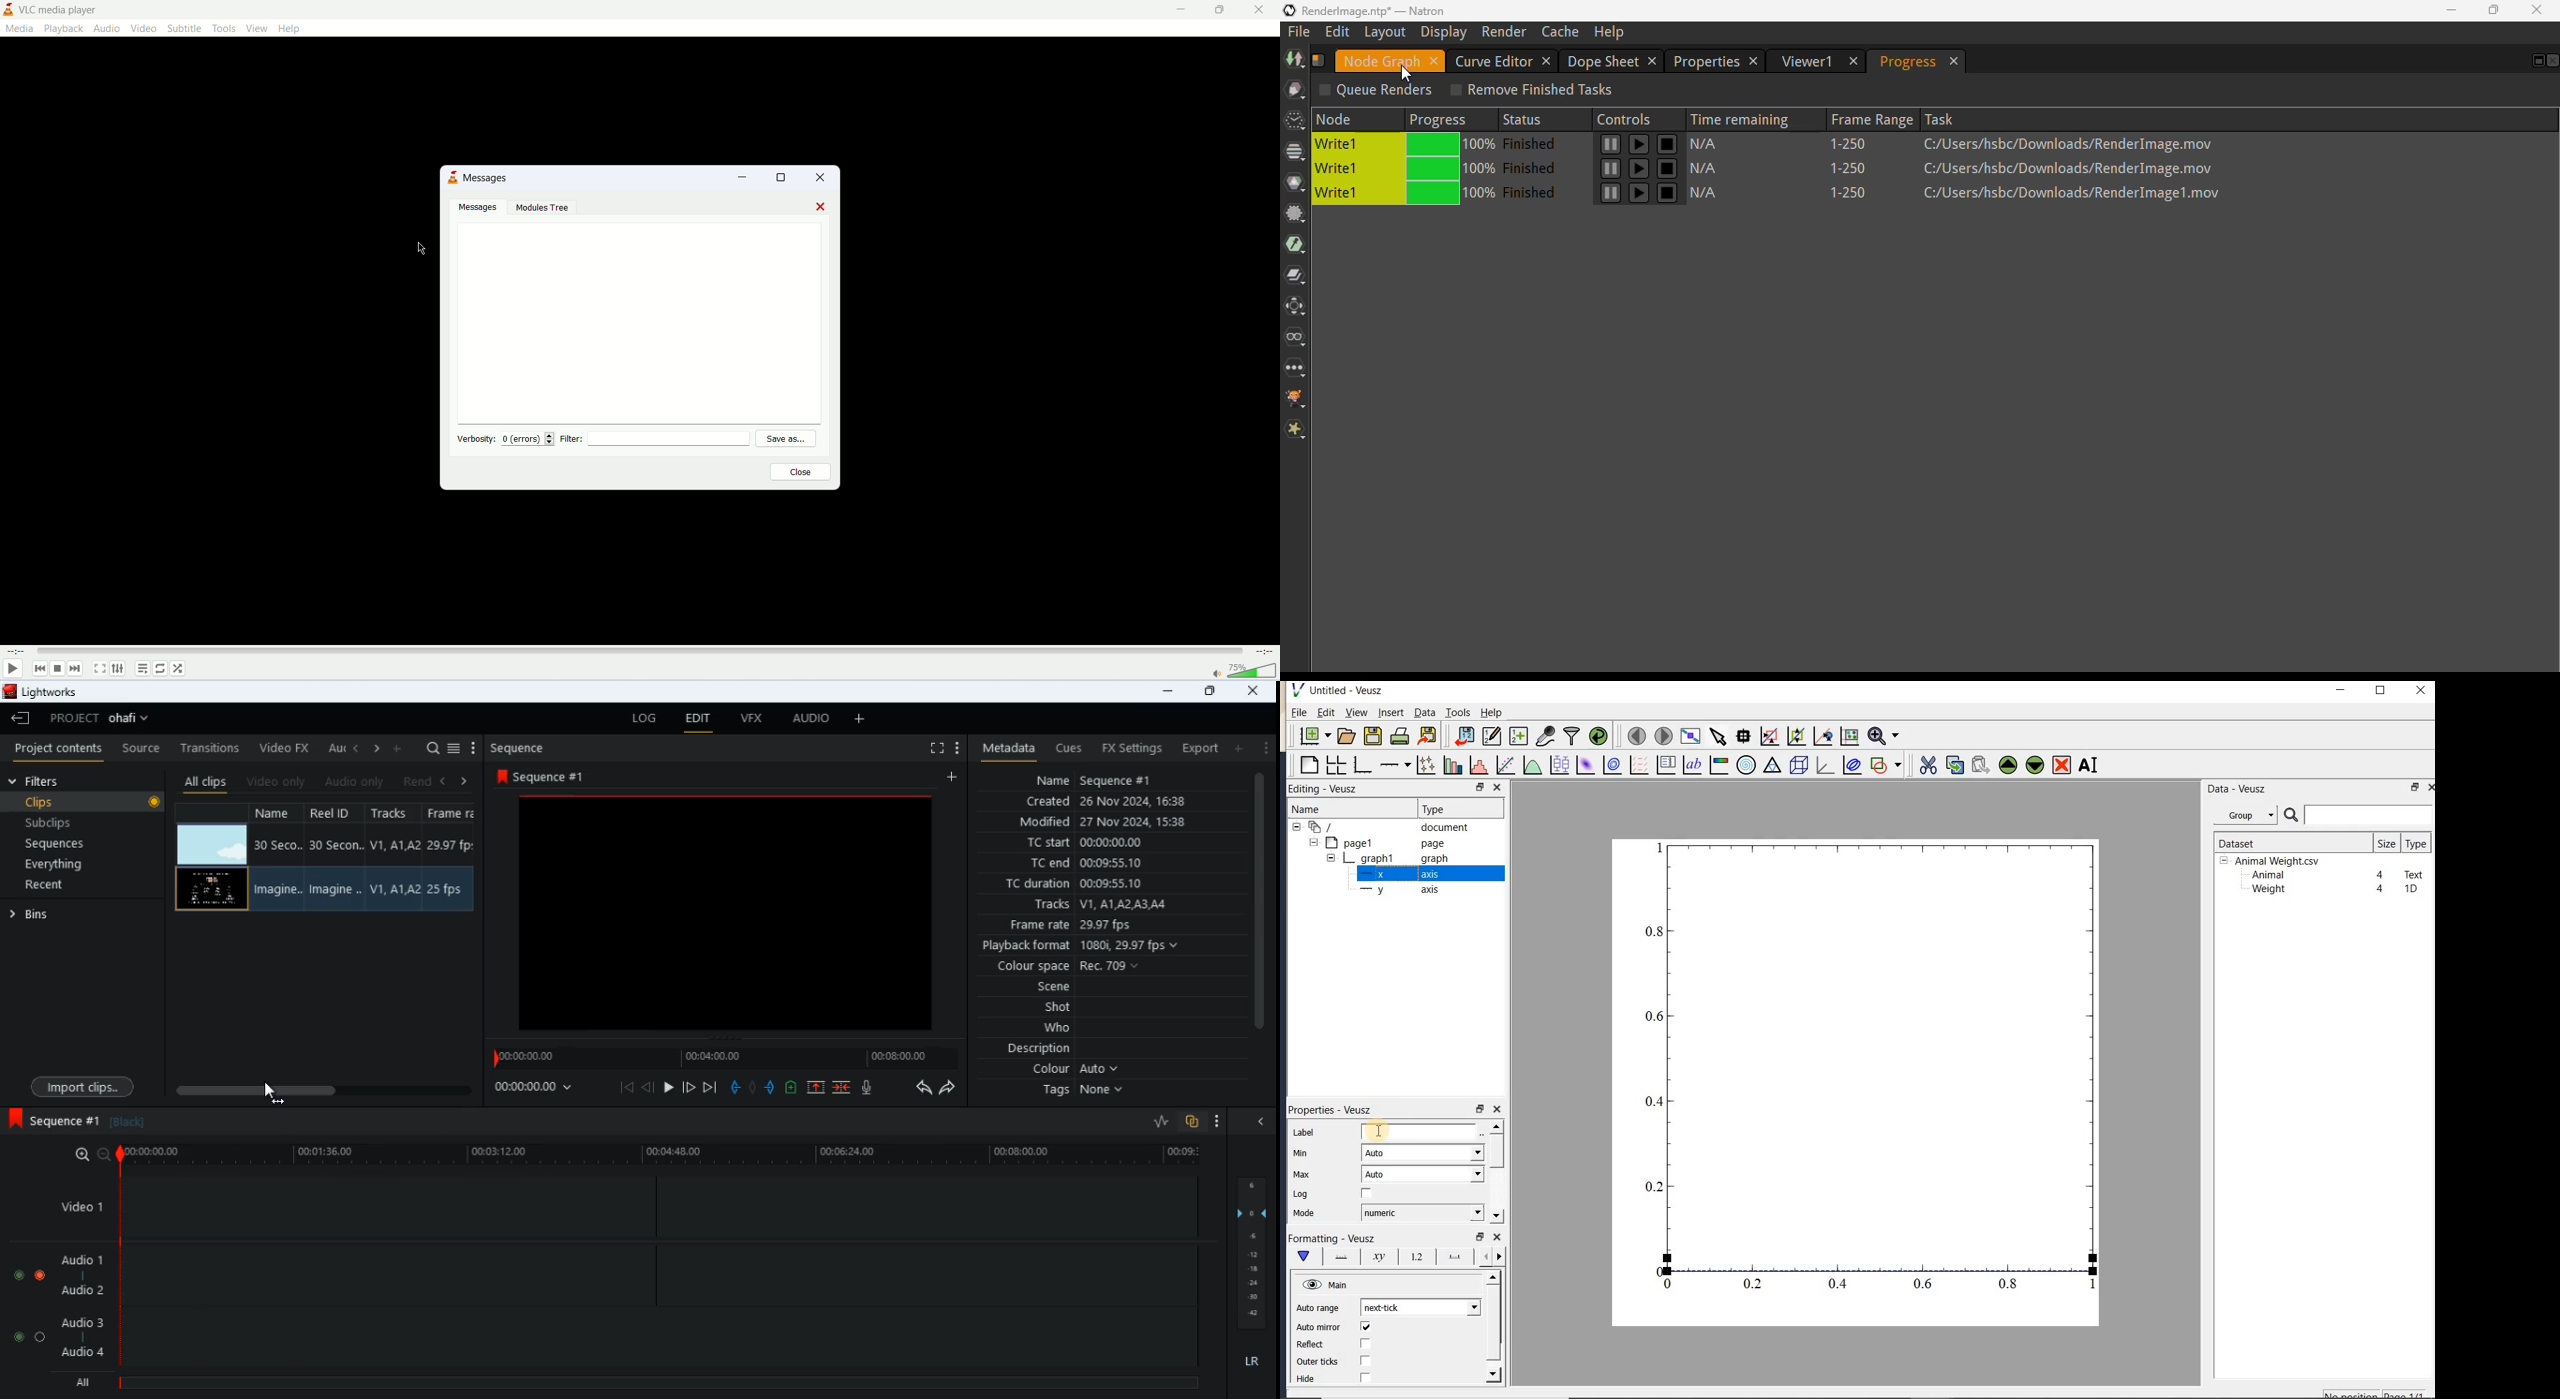 The width and height of the screenshot is (2576, 1400). Describe the element at coordinates (86, 1085) in the screenshot. I see `import clips` at that location.